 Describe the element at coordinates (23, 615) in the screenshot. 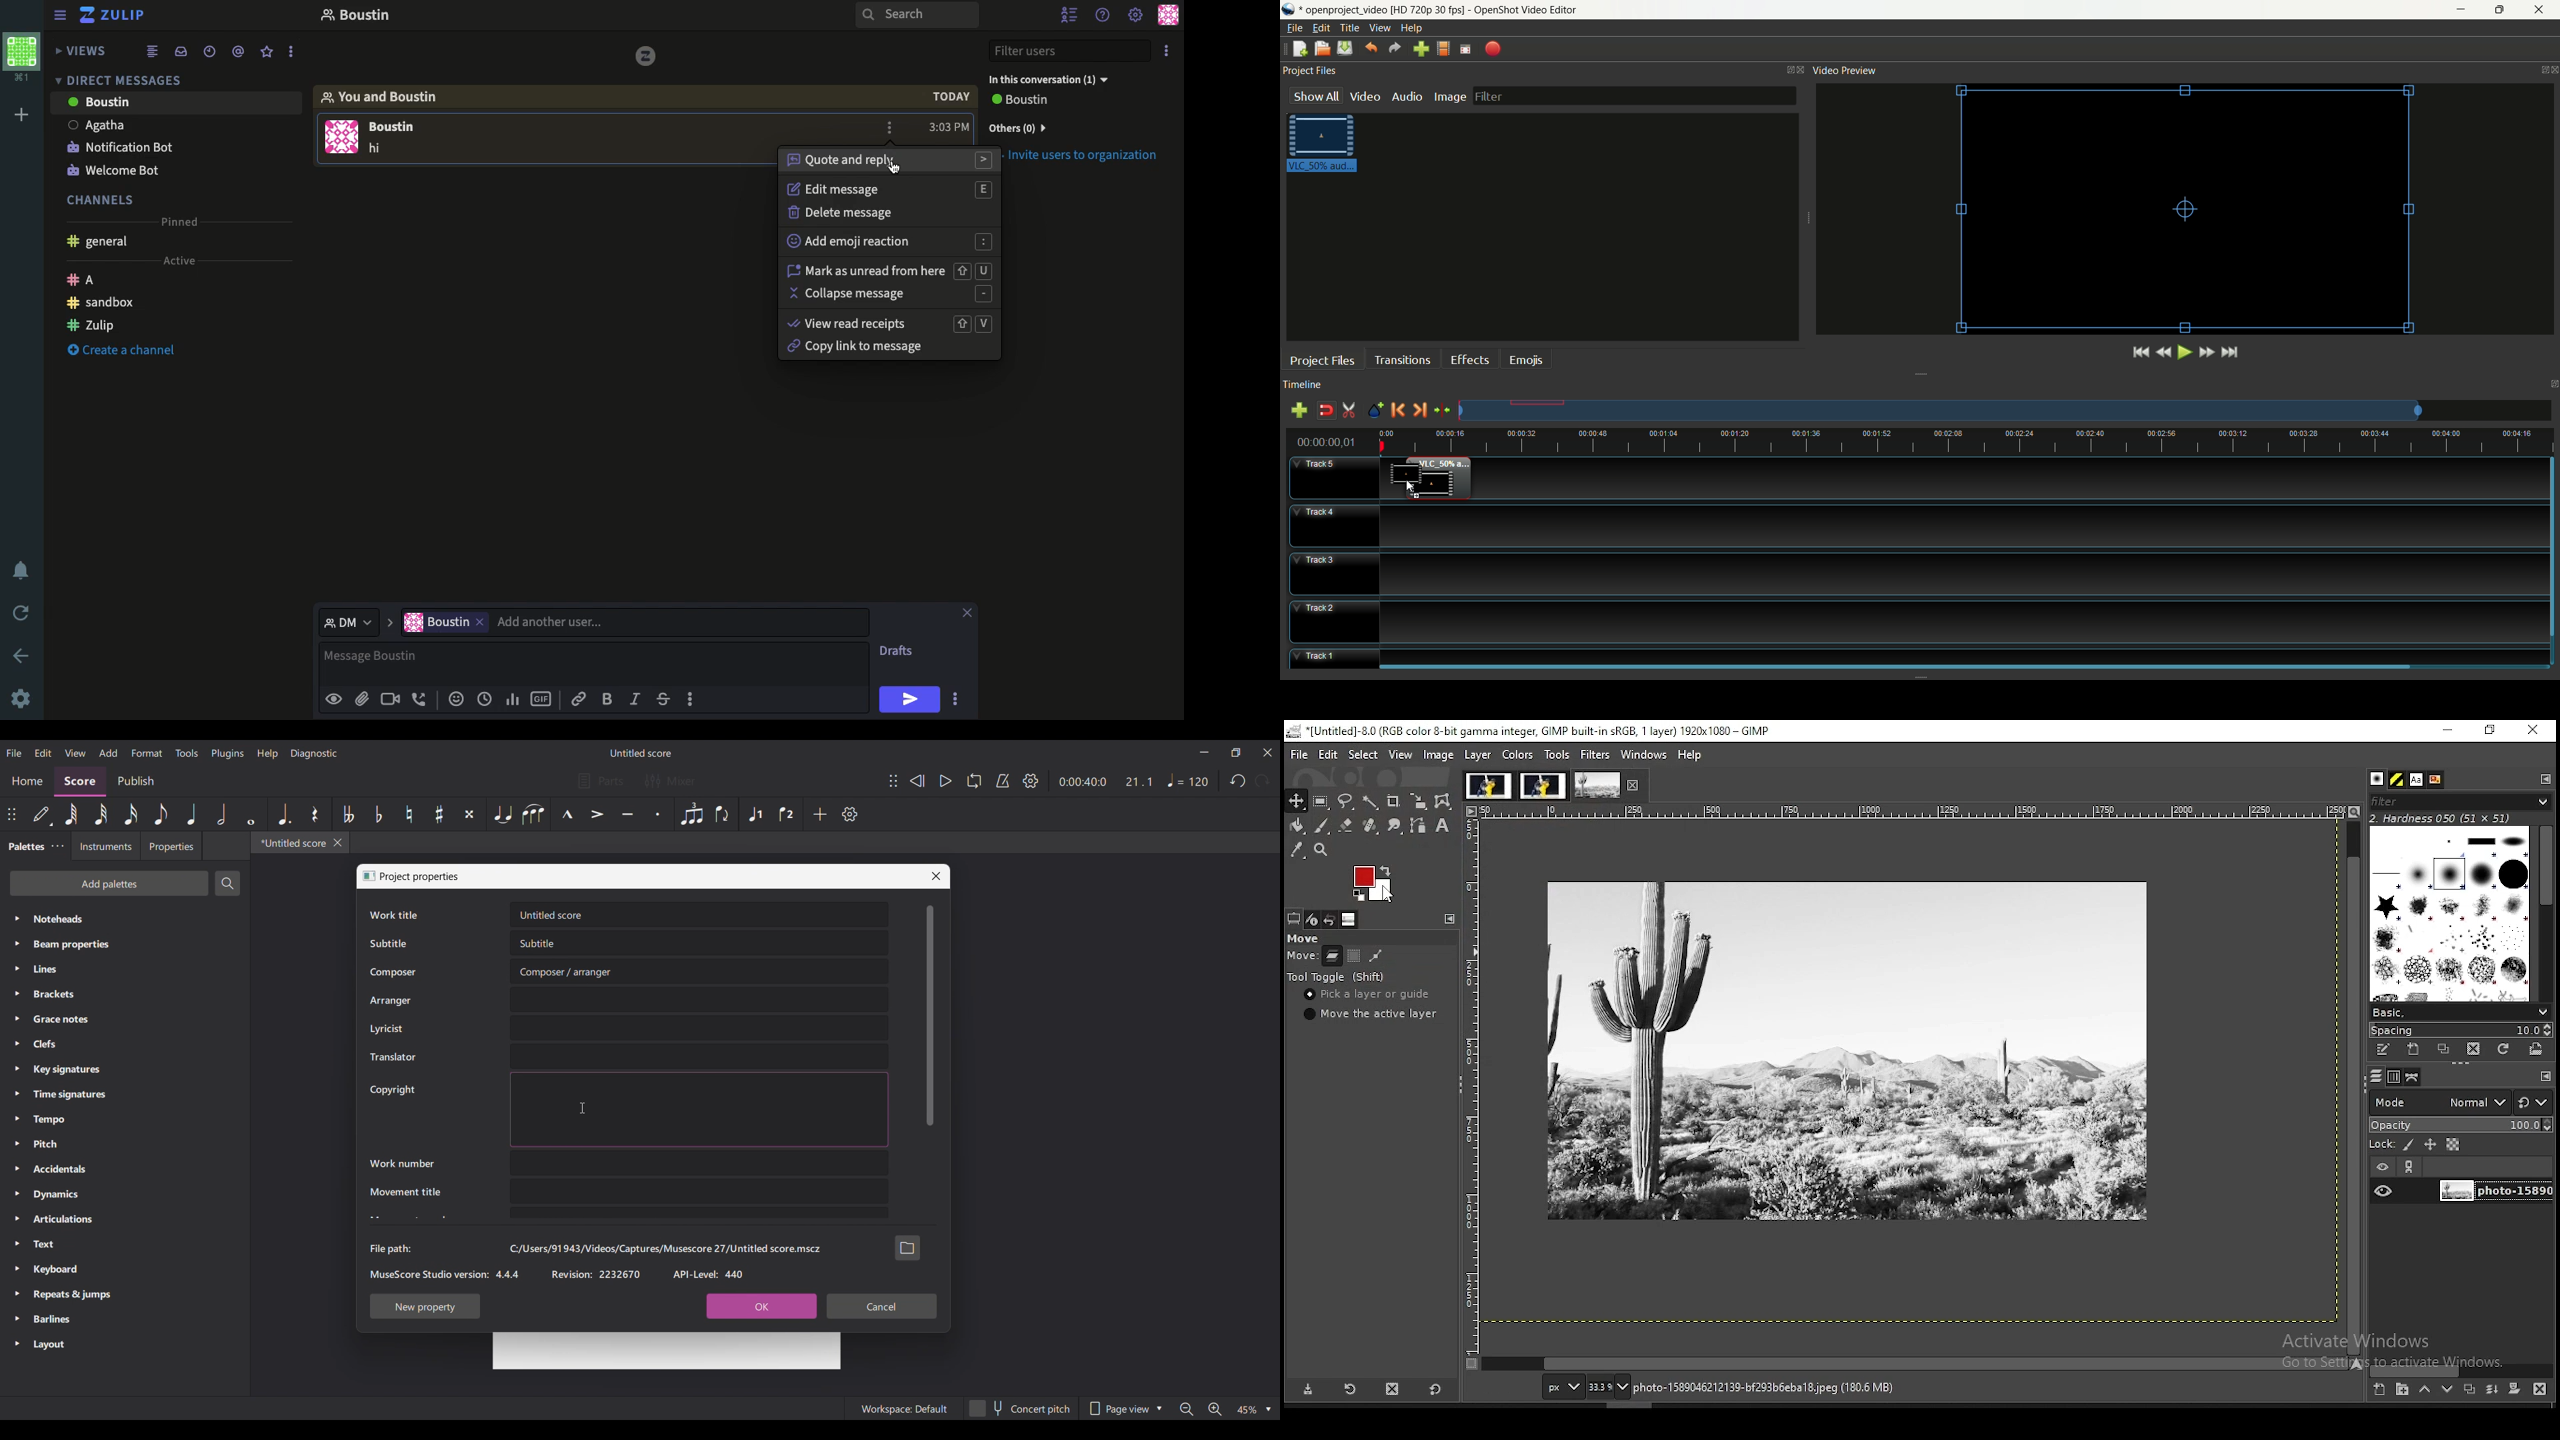

I see `Refresh` at that location.